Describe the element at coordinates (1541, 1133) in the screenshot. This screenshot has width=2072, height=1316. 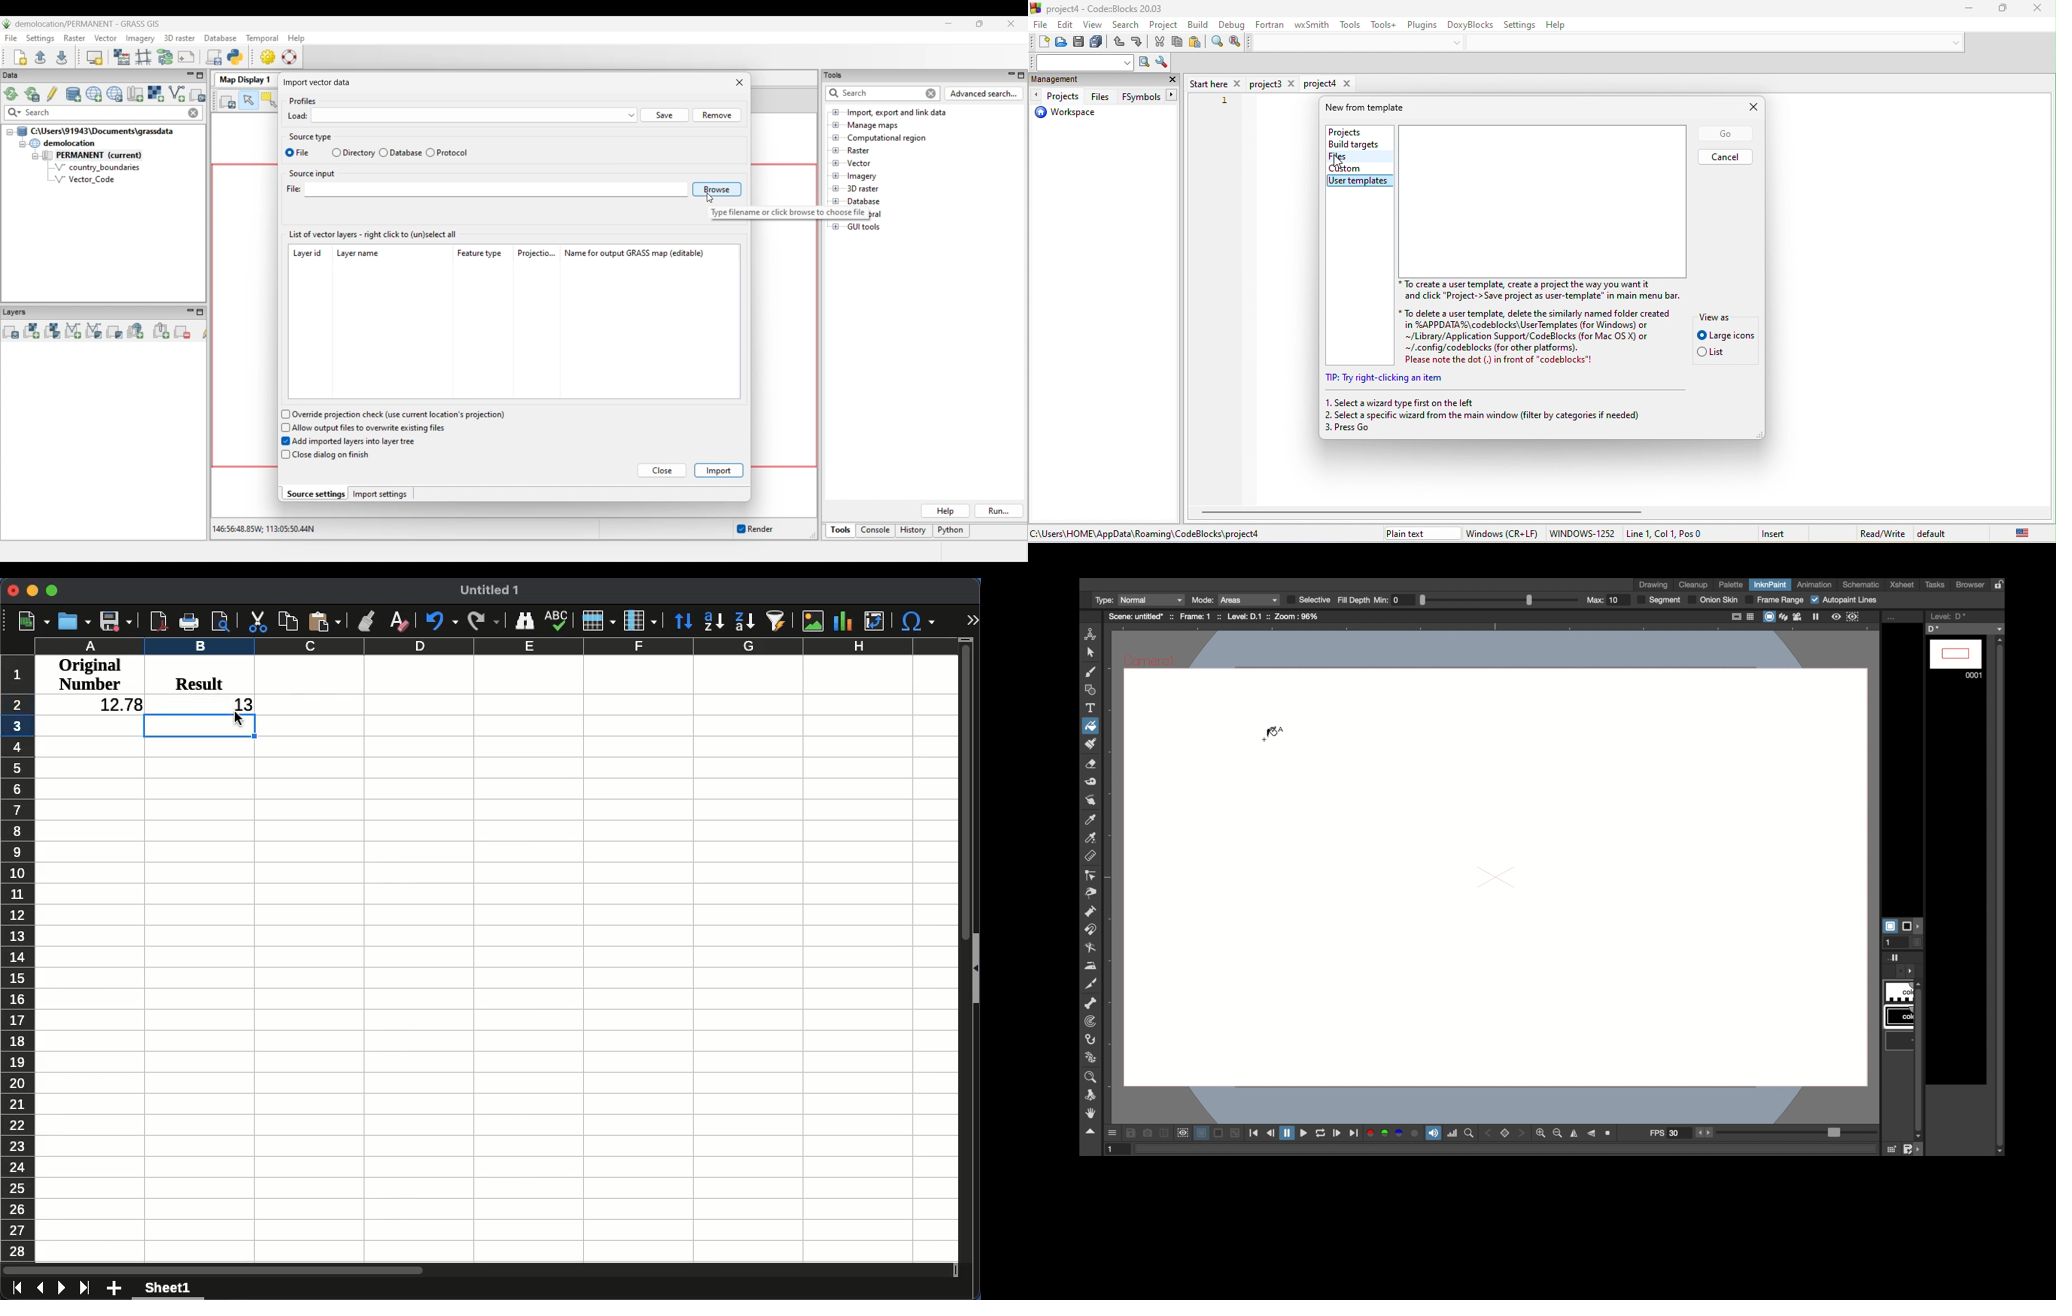
I see `zoom in` at that location.